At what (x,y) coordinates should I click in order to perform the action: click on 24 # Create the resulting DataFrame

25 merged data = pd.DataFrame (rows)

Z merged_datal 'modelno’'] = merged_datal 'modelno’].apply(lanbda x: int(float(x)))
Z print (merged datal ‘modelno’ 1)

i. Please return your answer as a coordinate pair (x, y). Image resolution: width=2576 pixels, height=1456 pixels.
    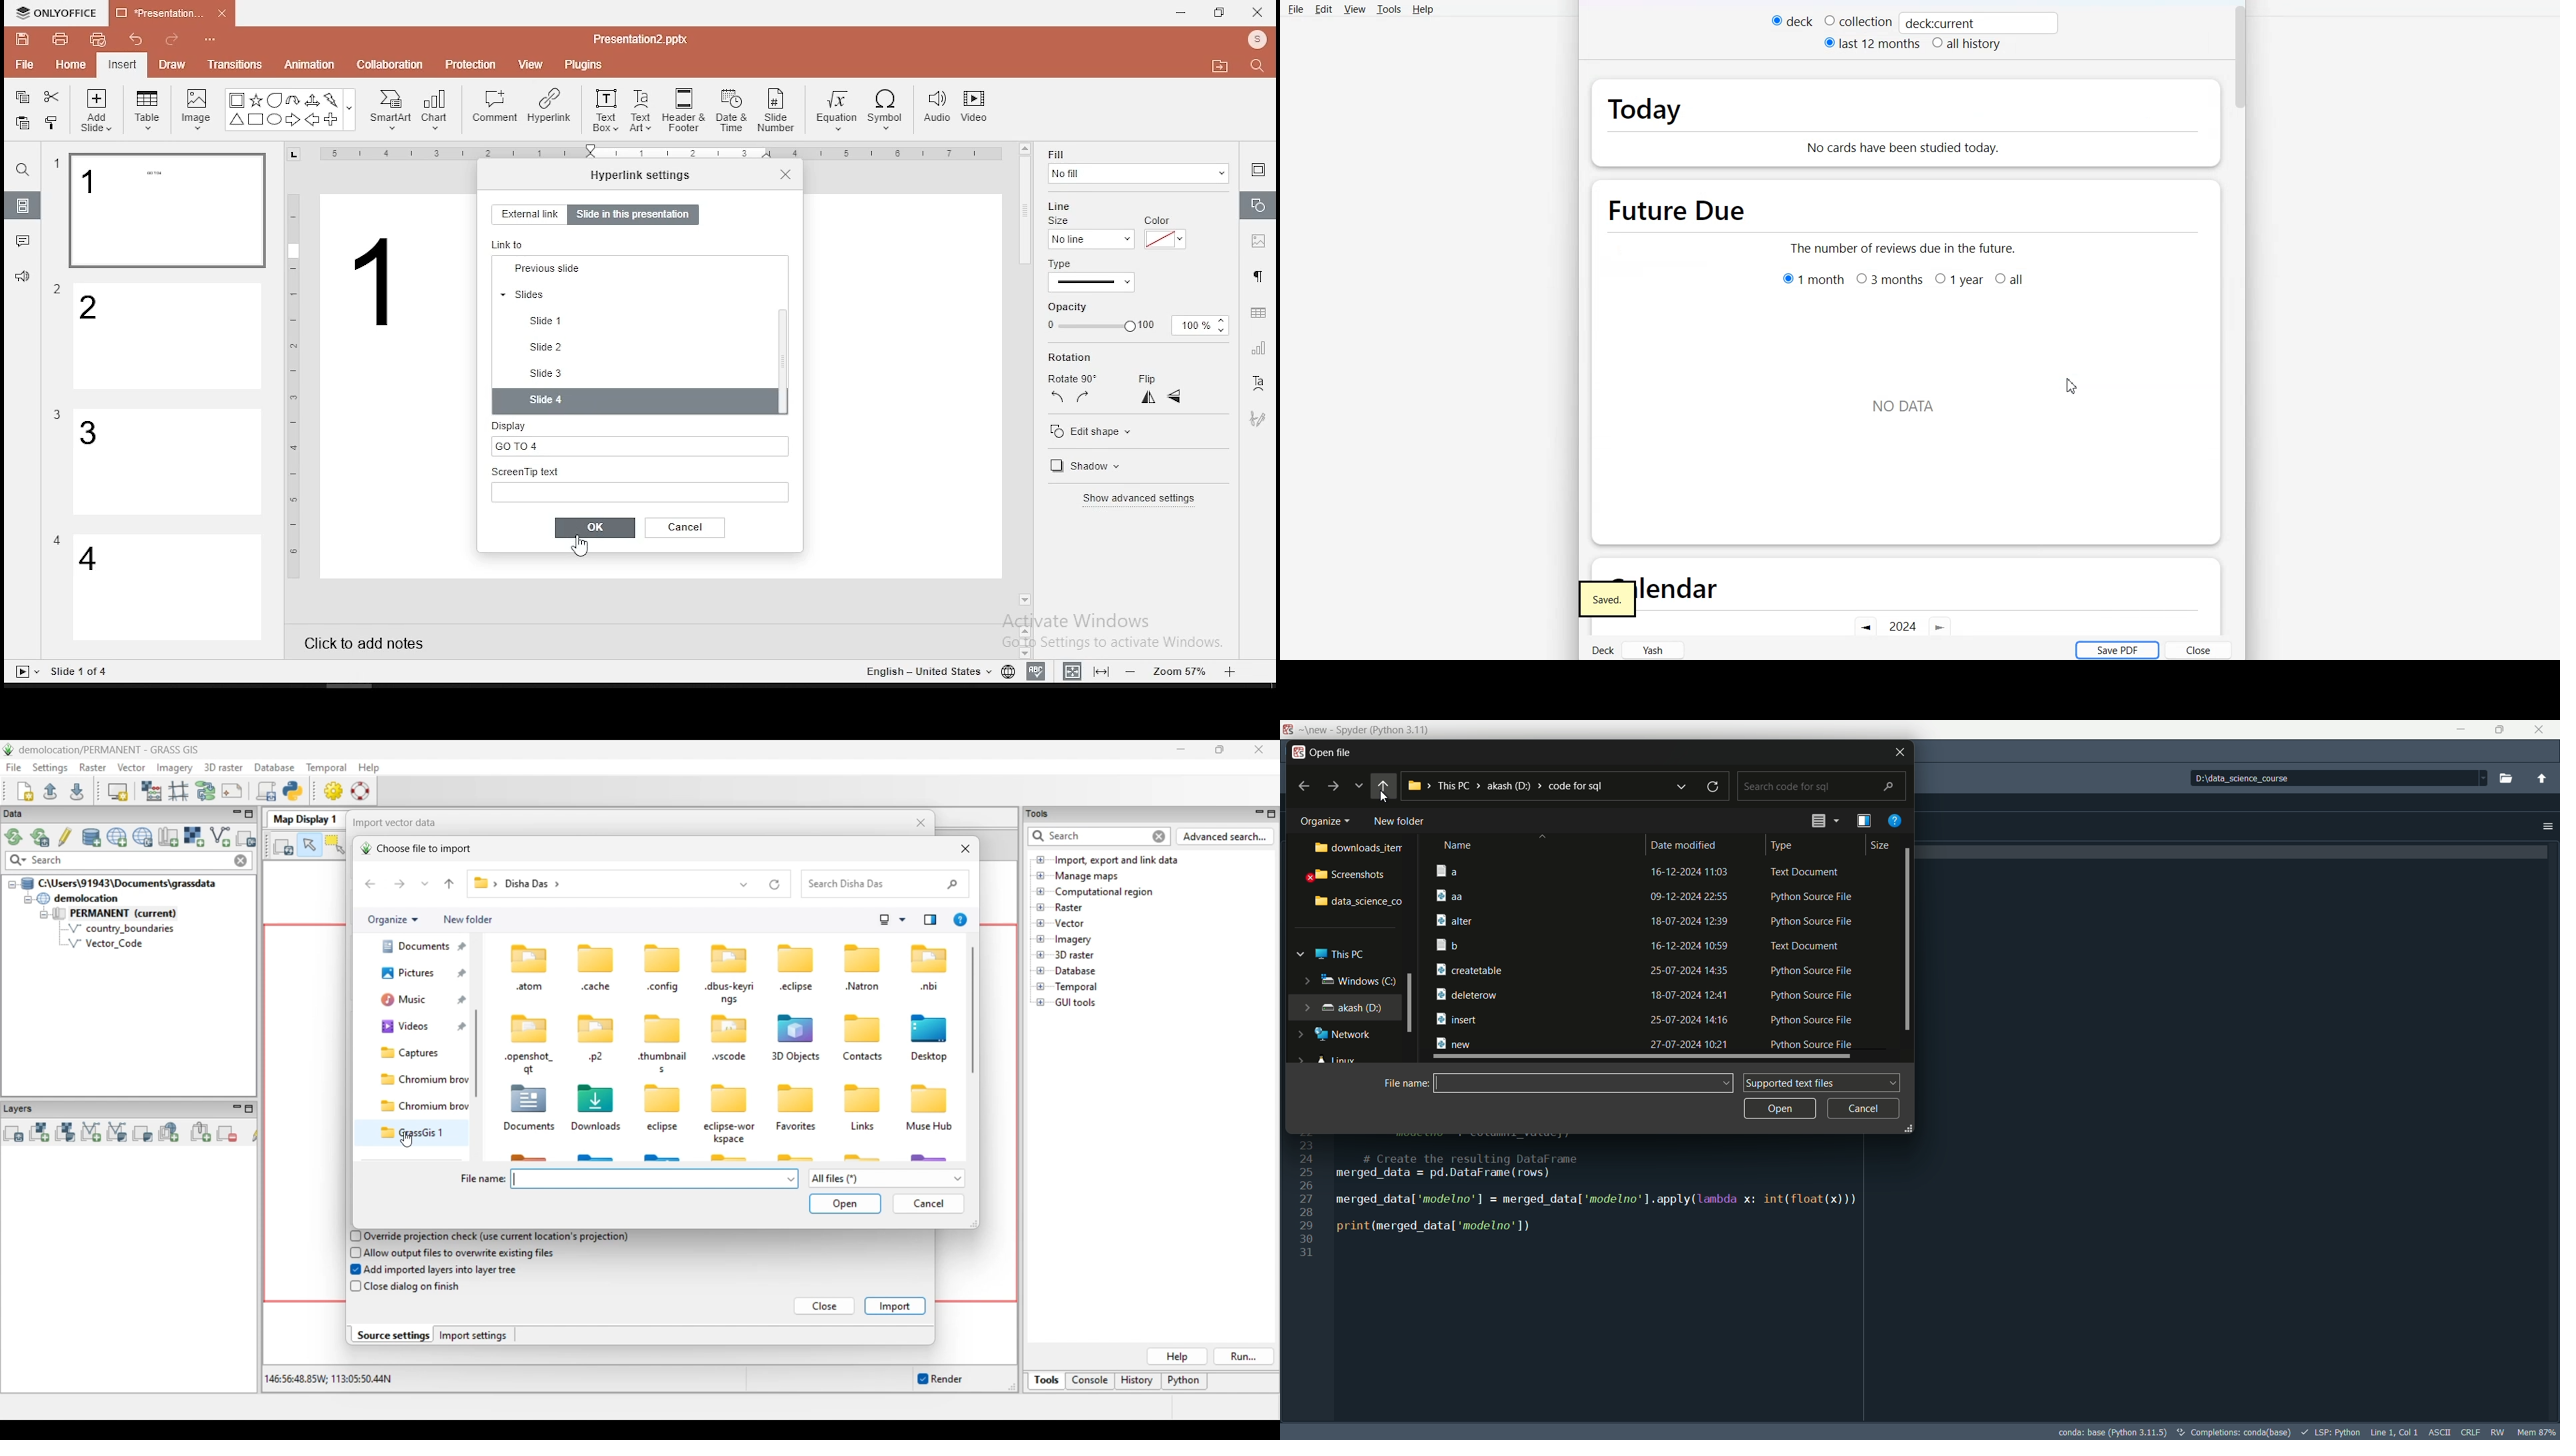
    Looking at the image, I should click on (1581, 1208).